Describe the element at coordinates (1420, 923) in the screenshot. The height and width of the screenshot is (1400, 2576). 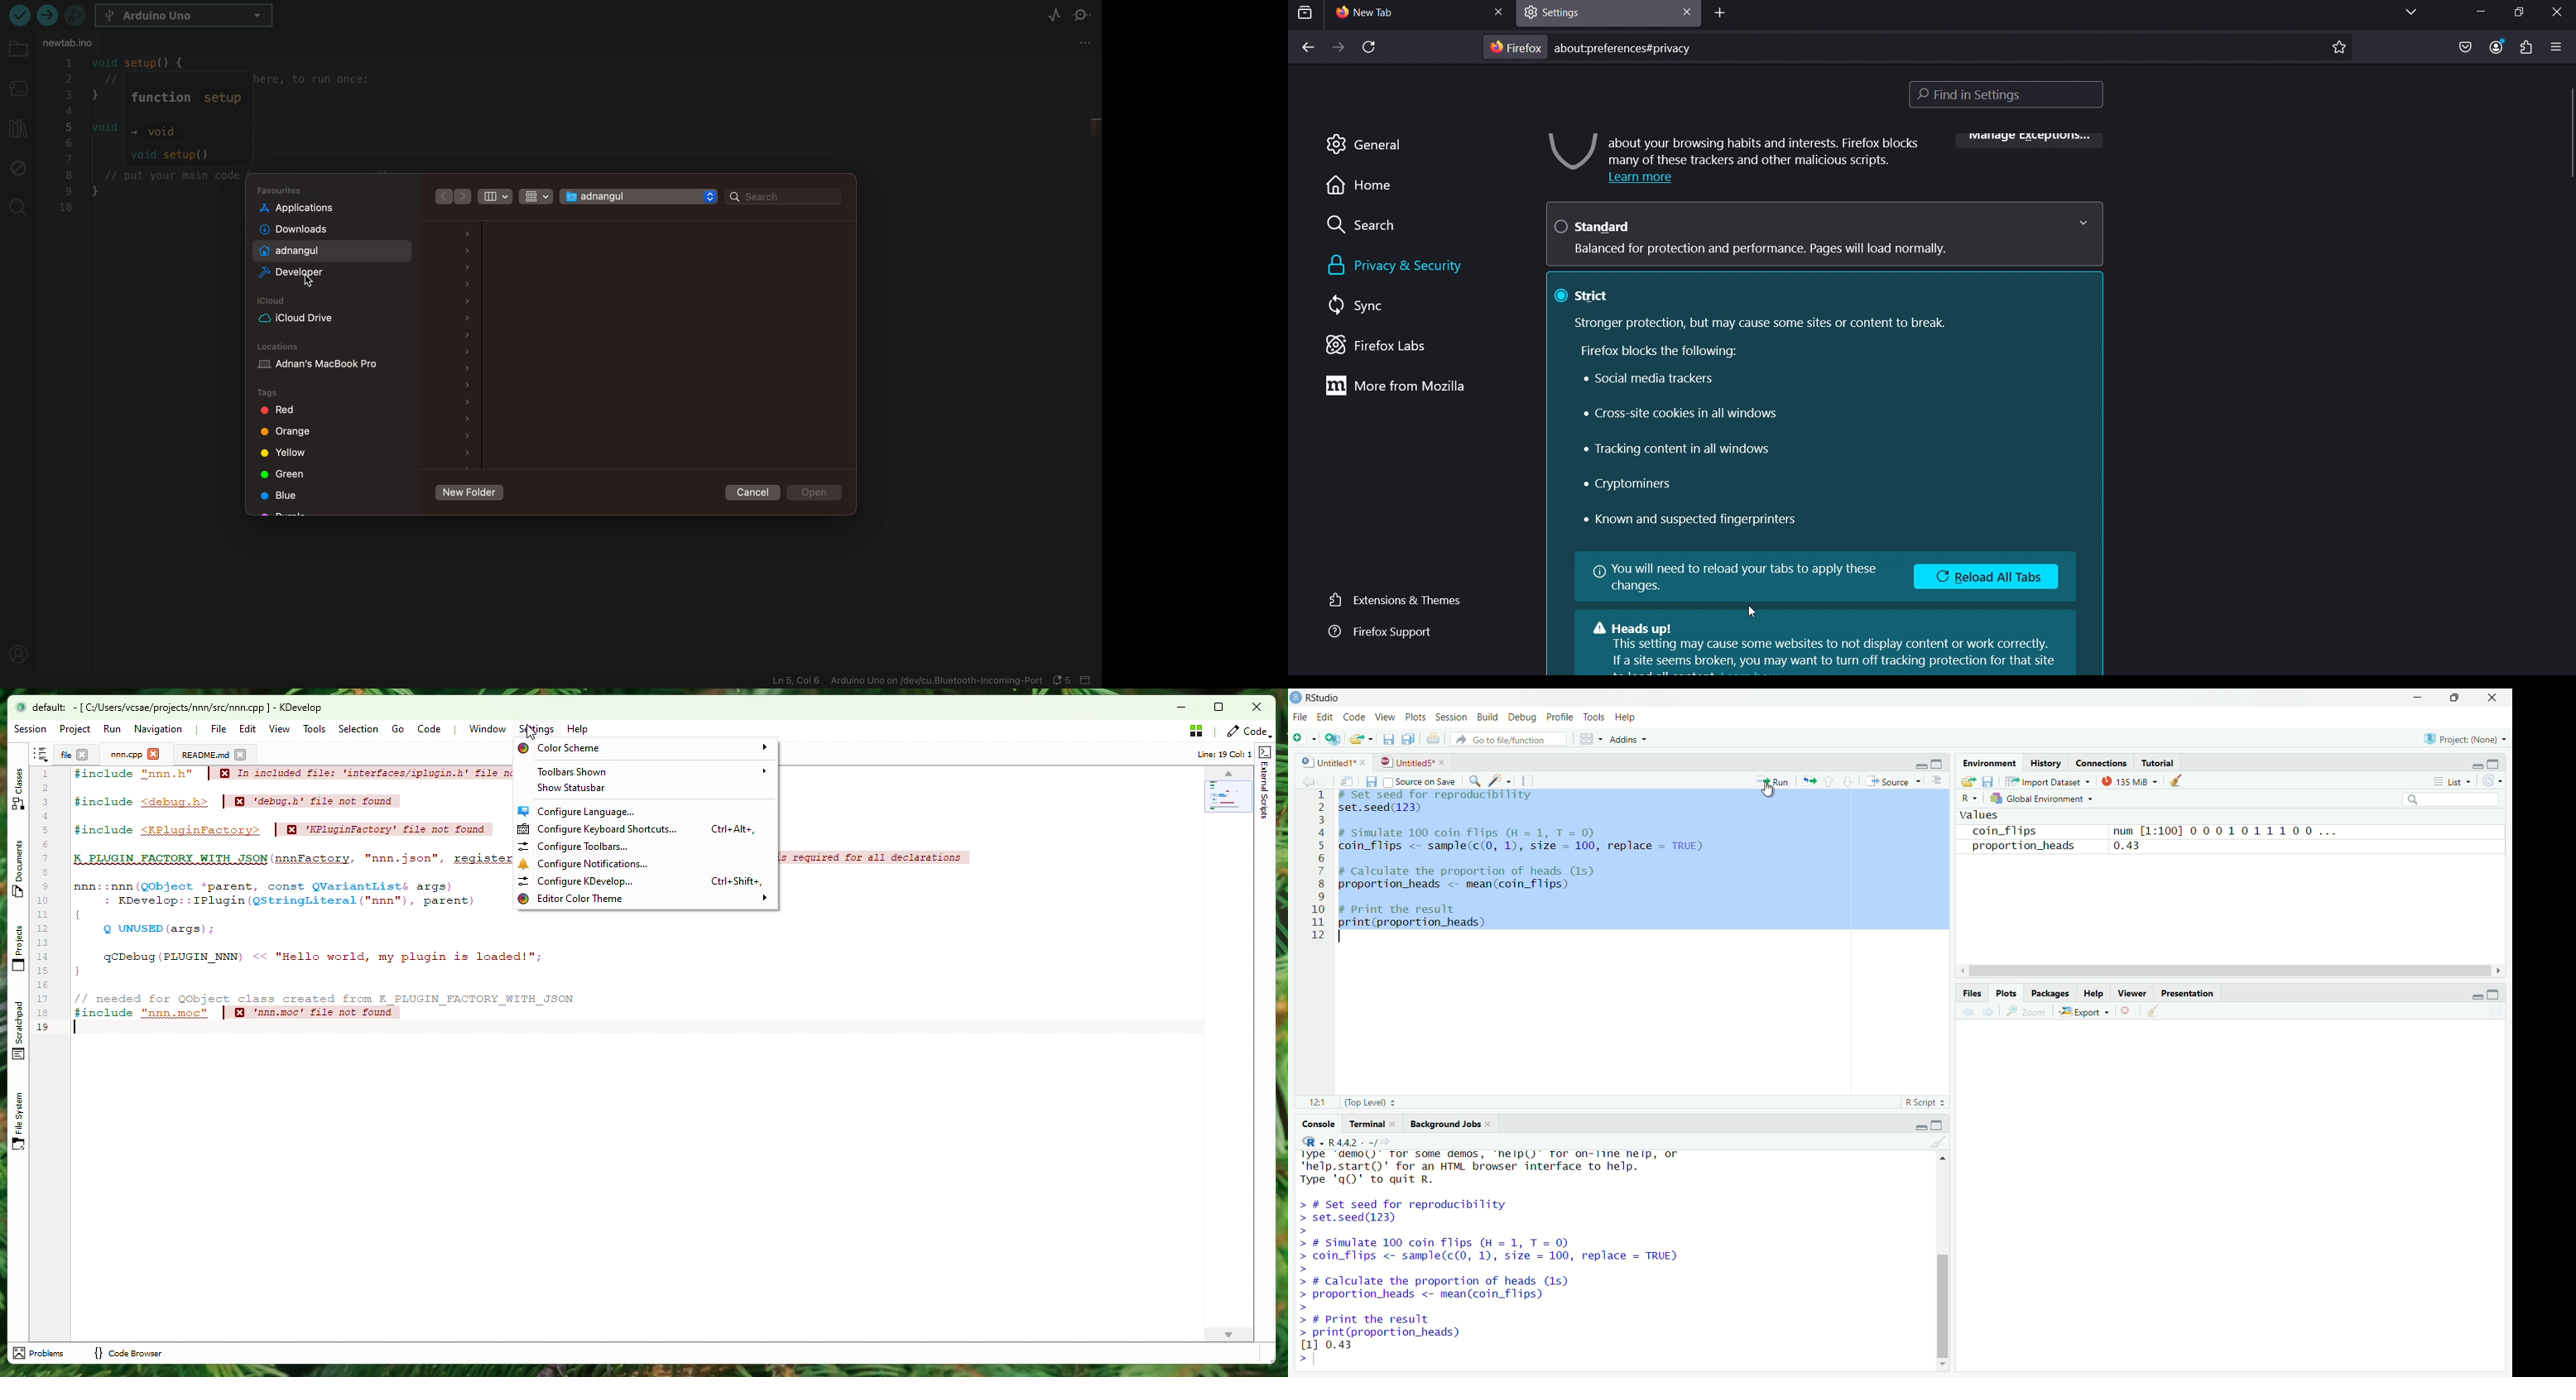
I see `print(proportion_heads)` at that location.